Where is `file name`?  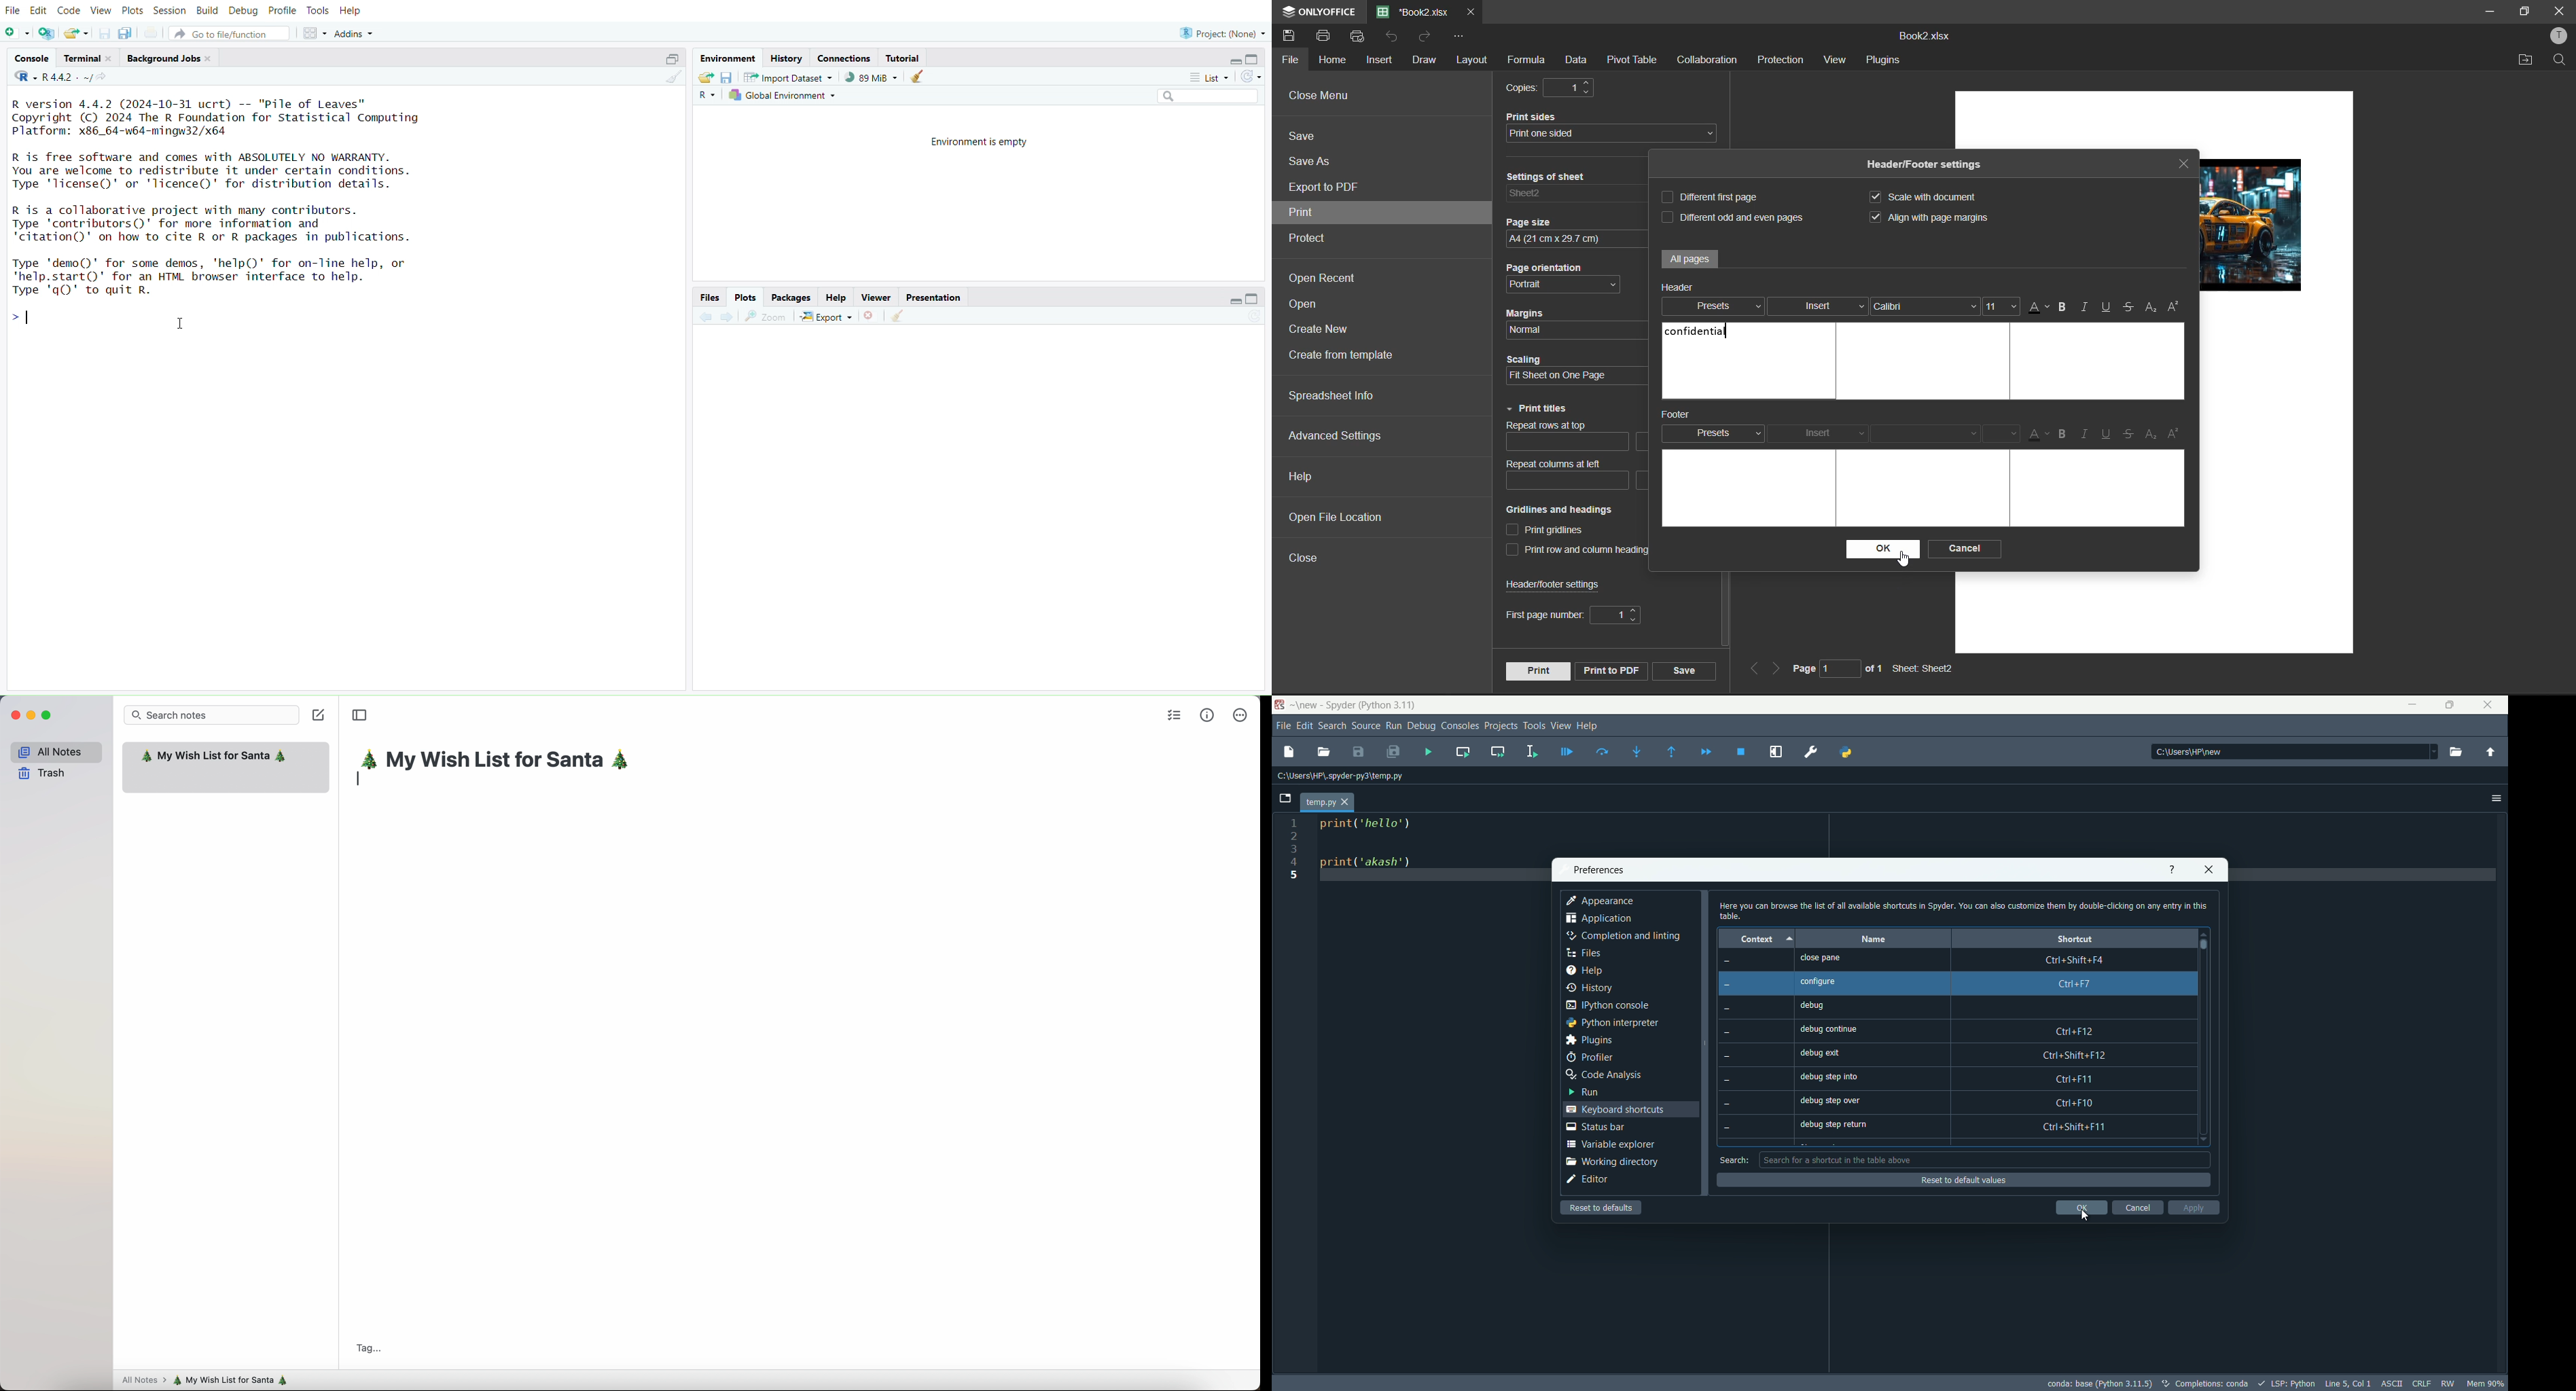 file name is located at coordinates (1413, 12).